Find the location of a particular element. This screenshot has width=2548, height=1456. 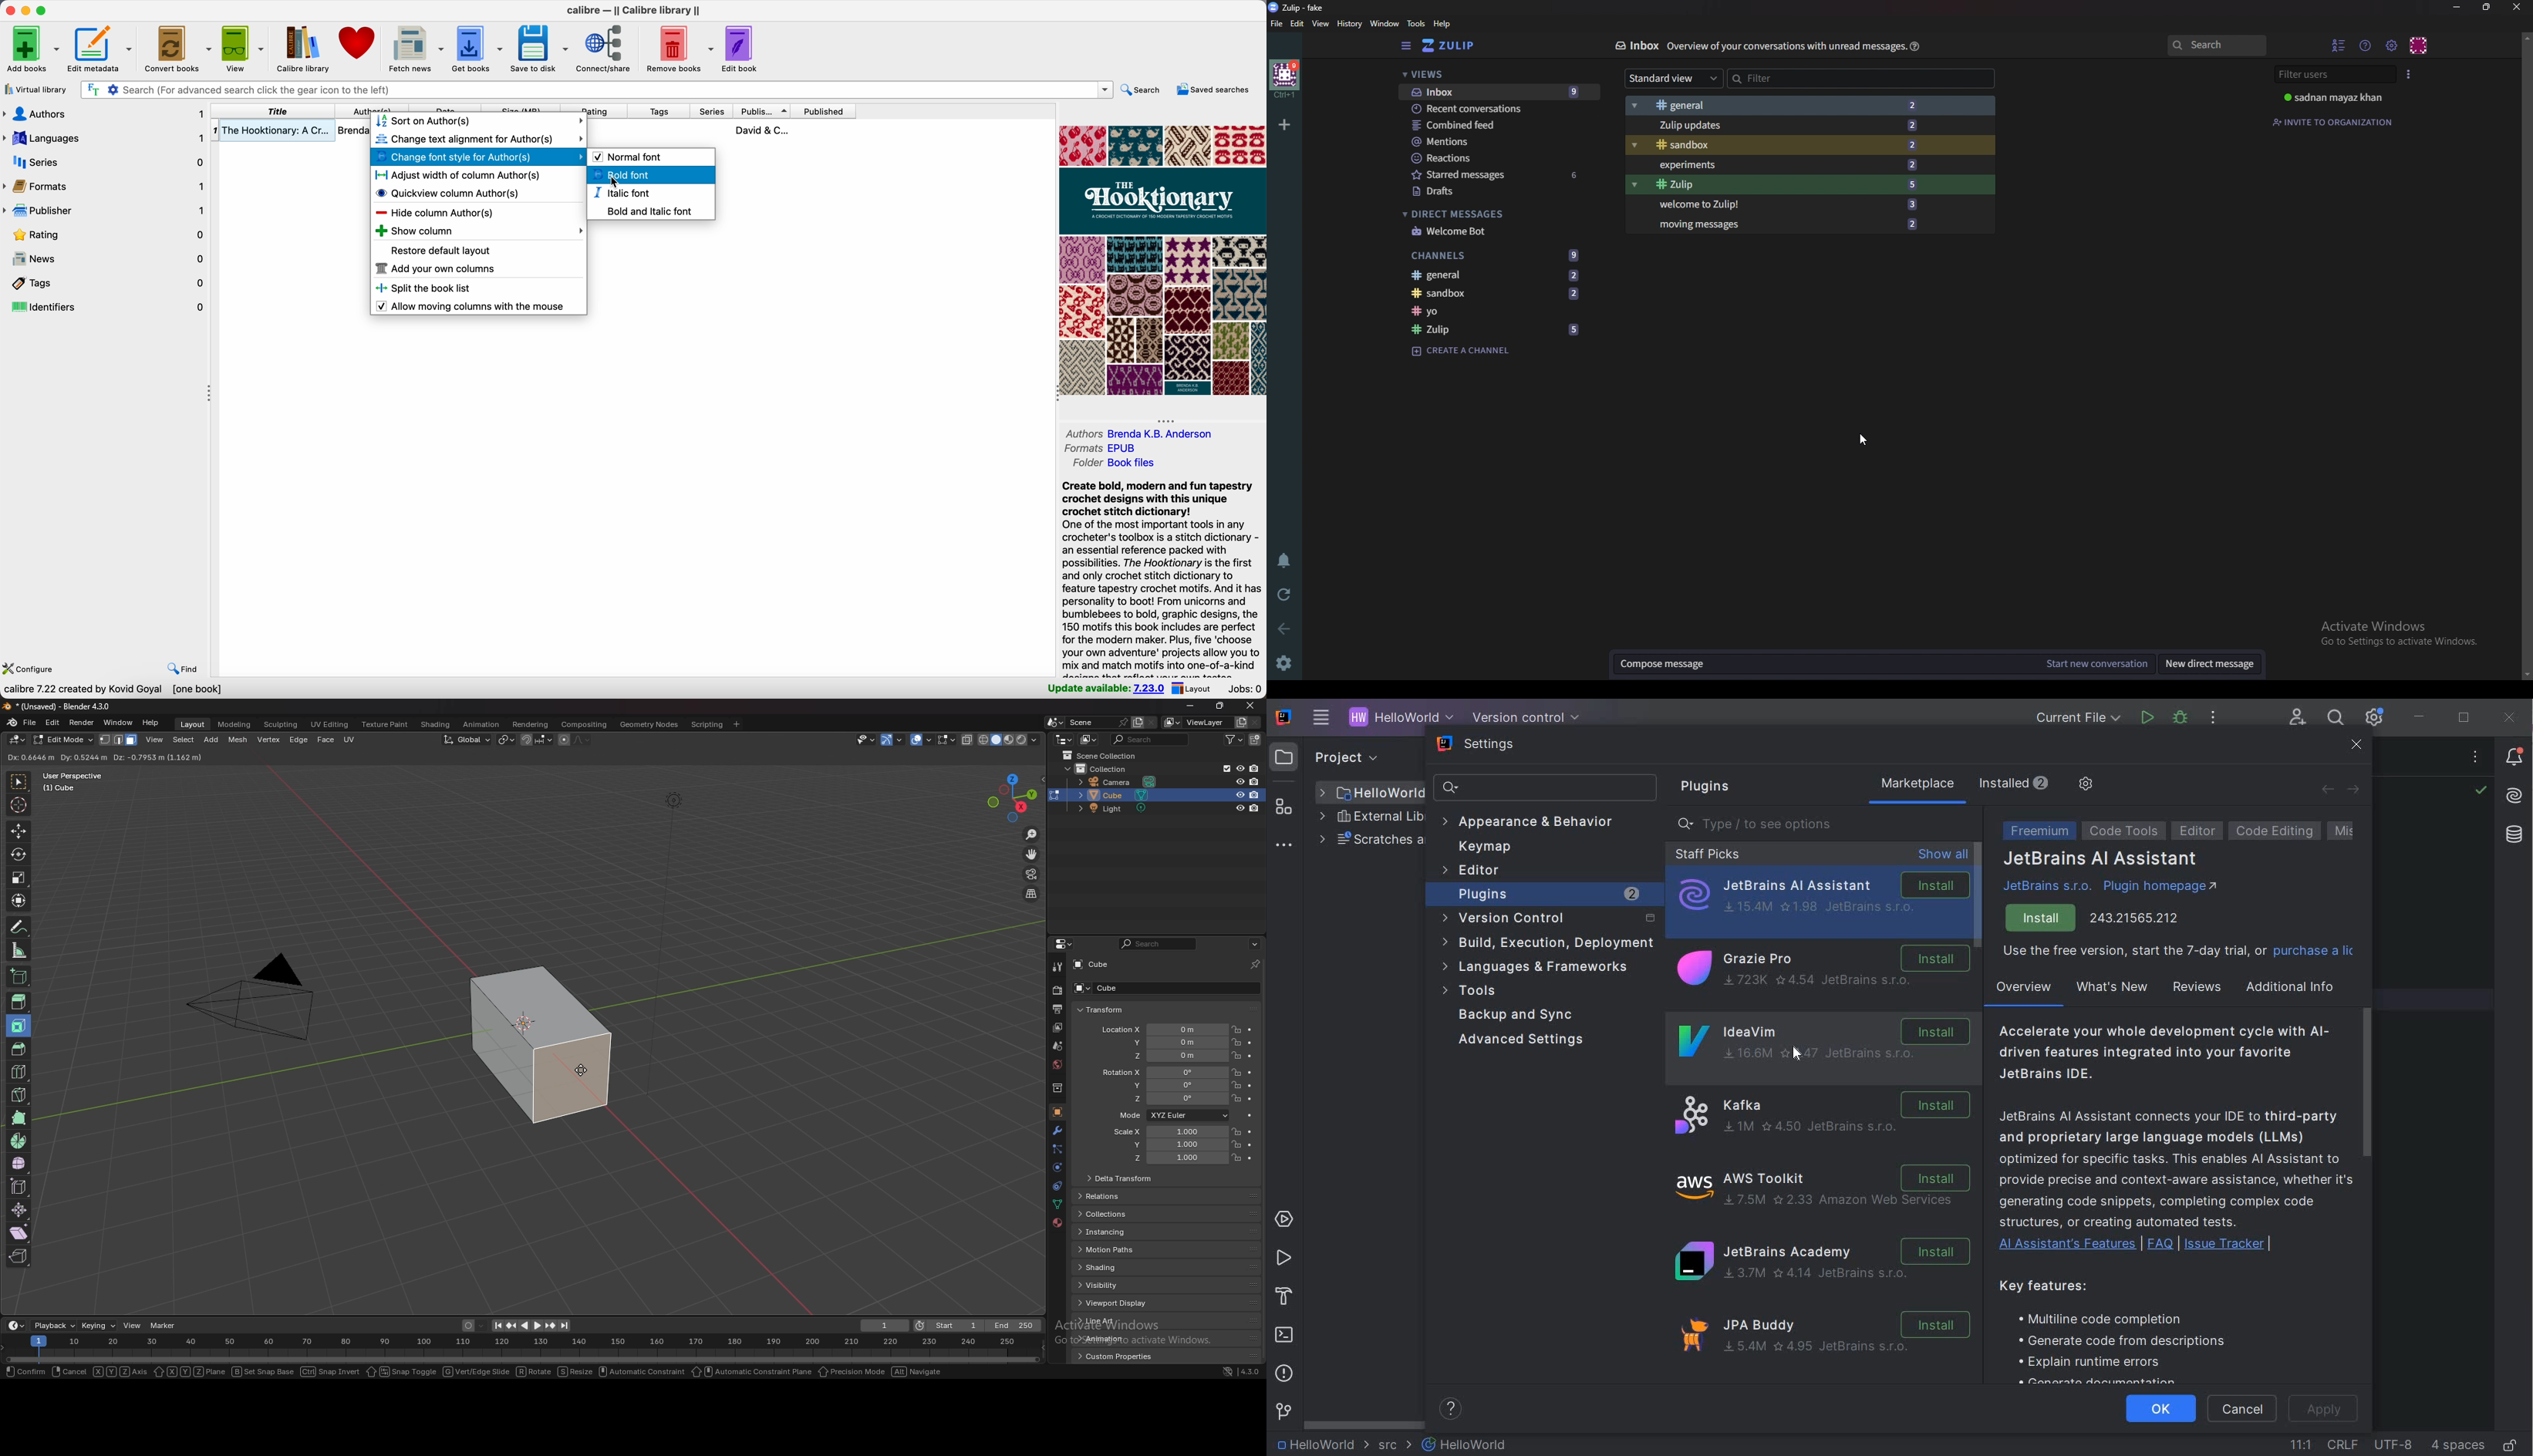

edit book is located at coordinates (739, 50).